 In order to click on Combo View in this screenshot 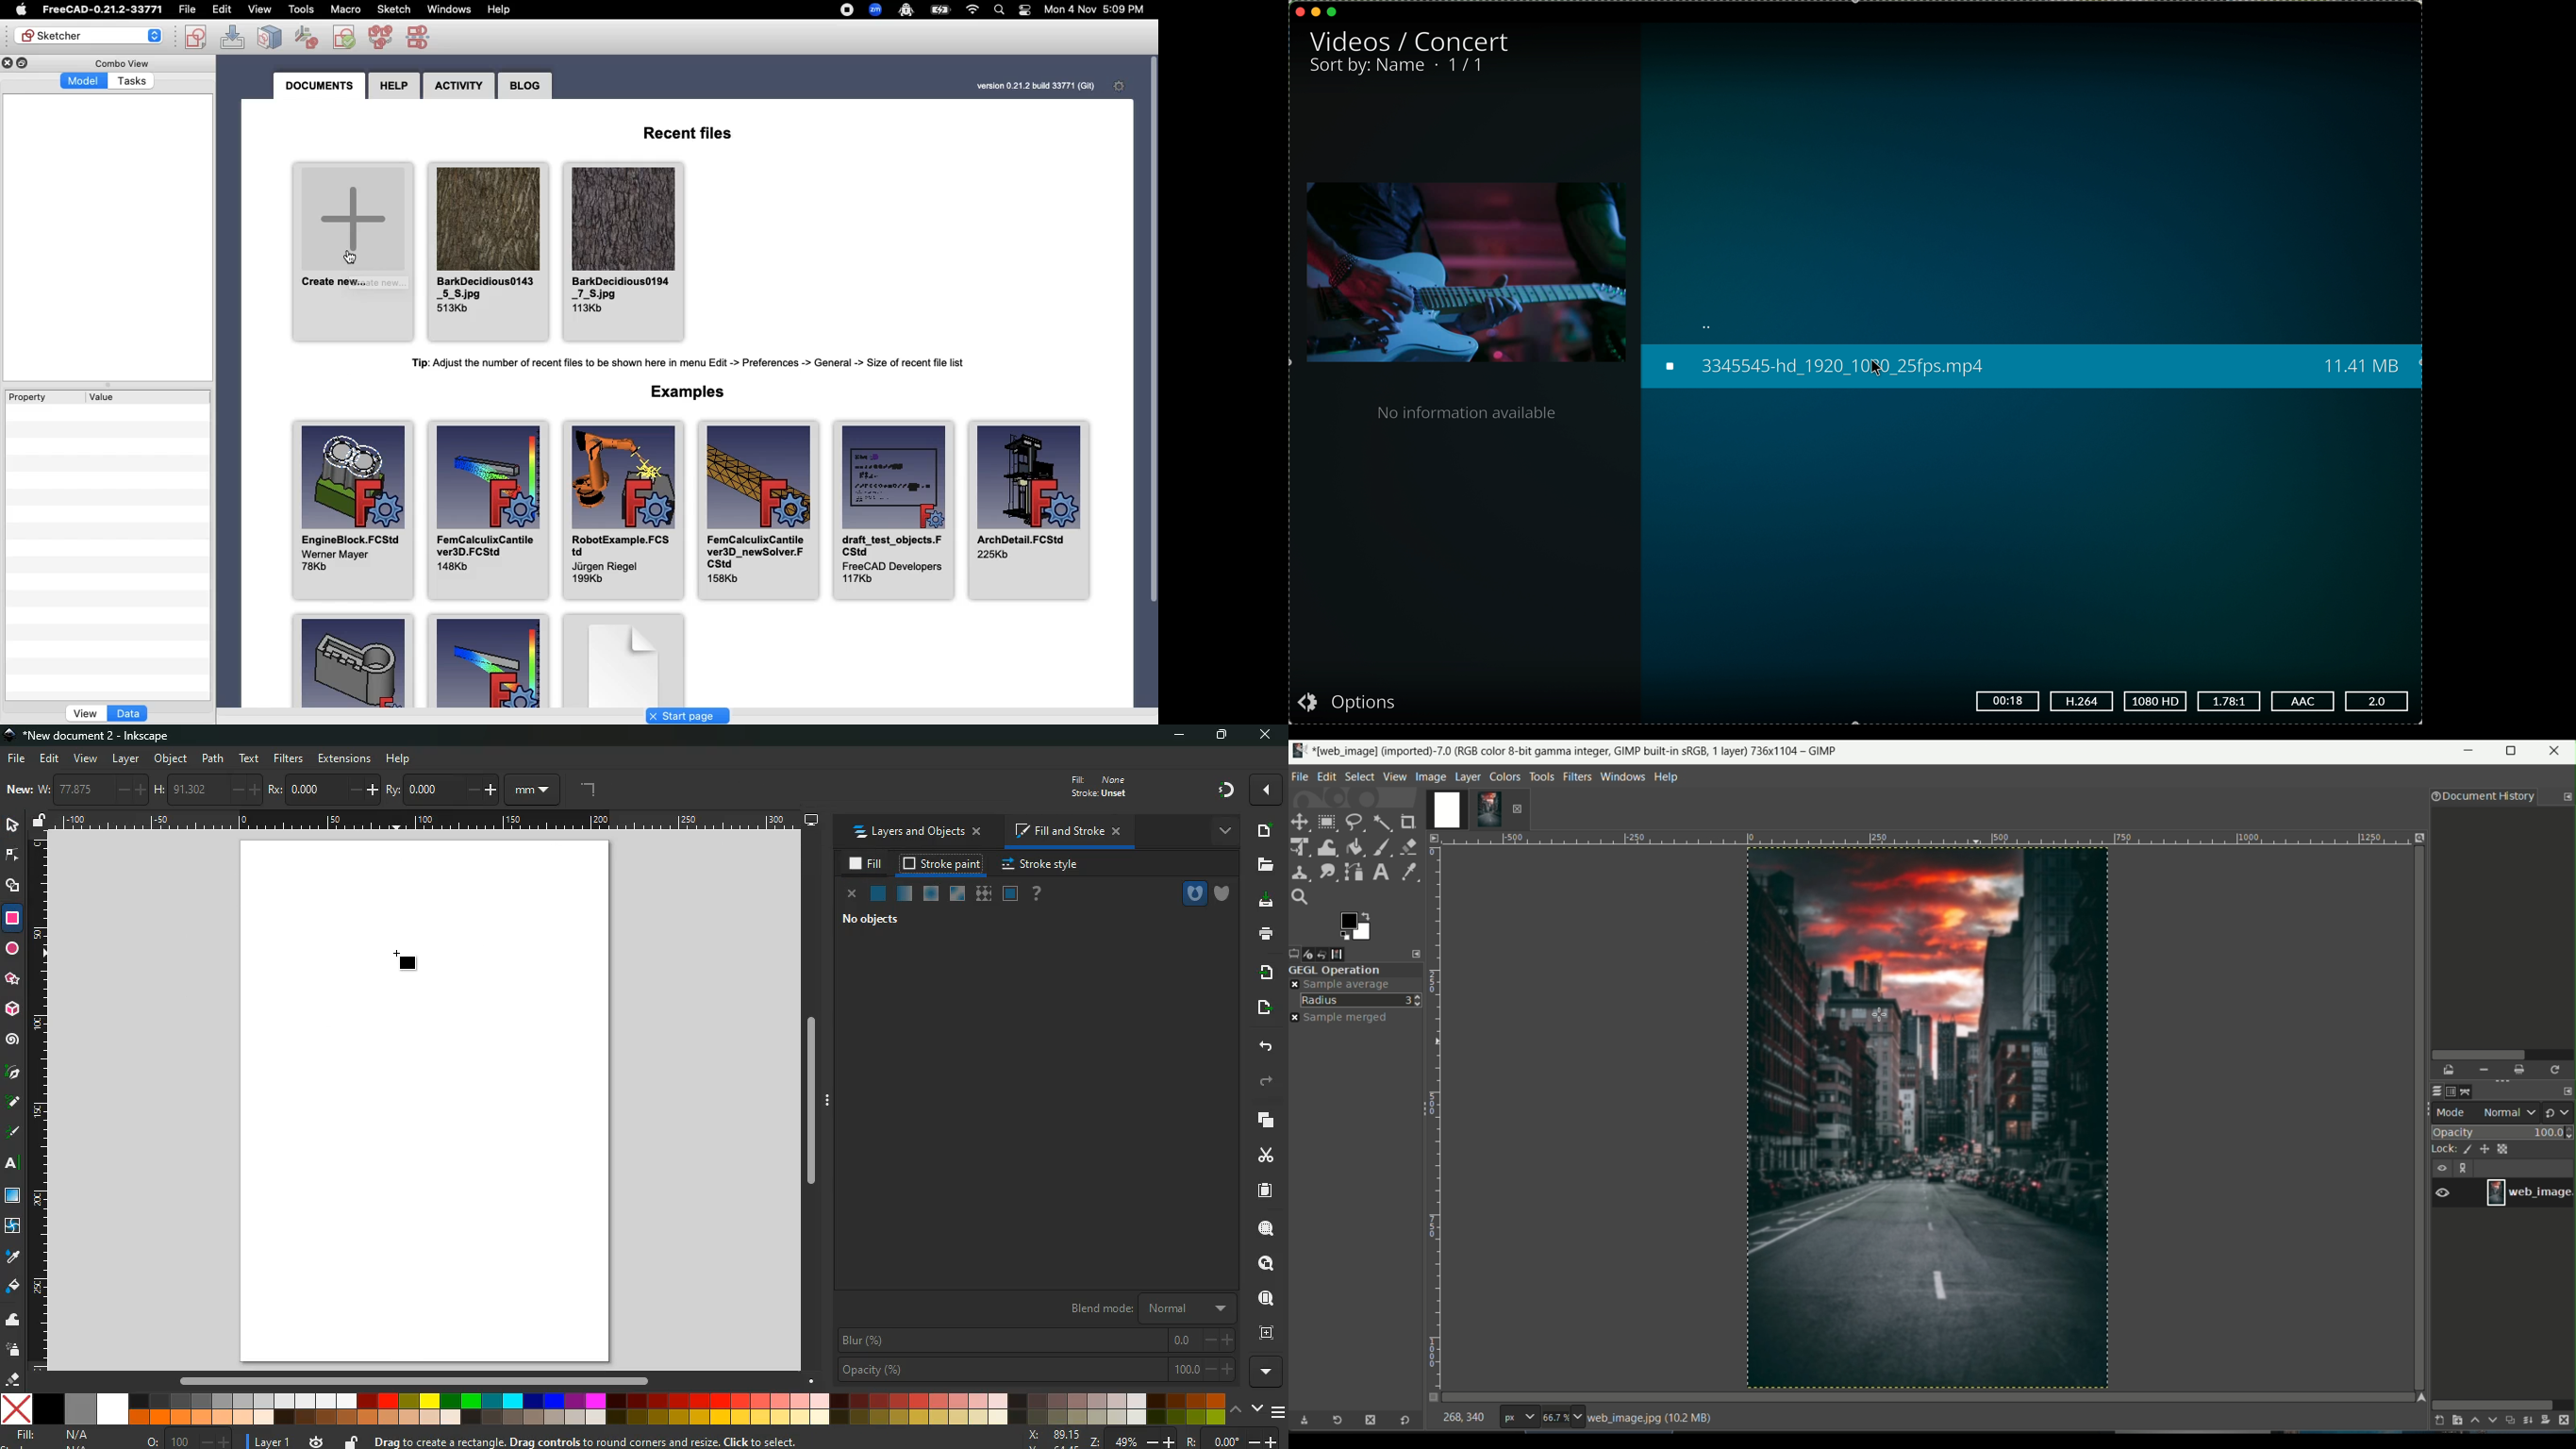, I will do `click(122, 63)`.